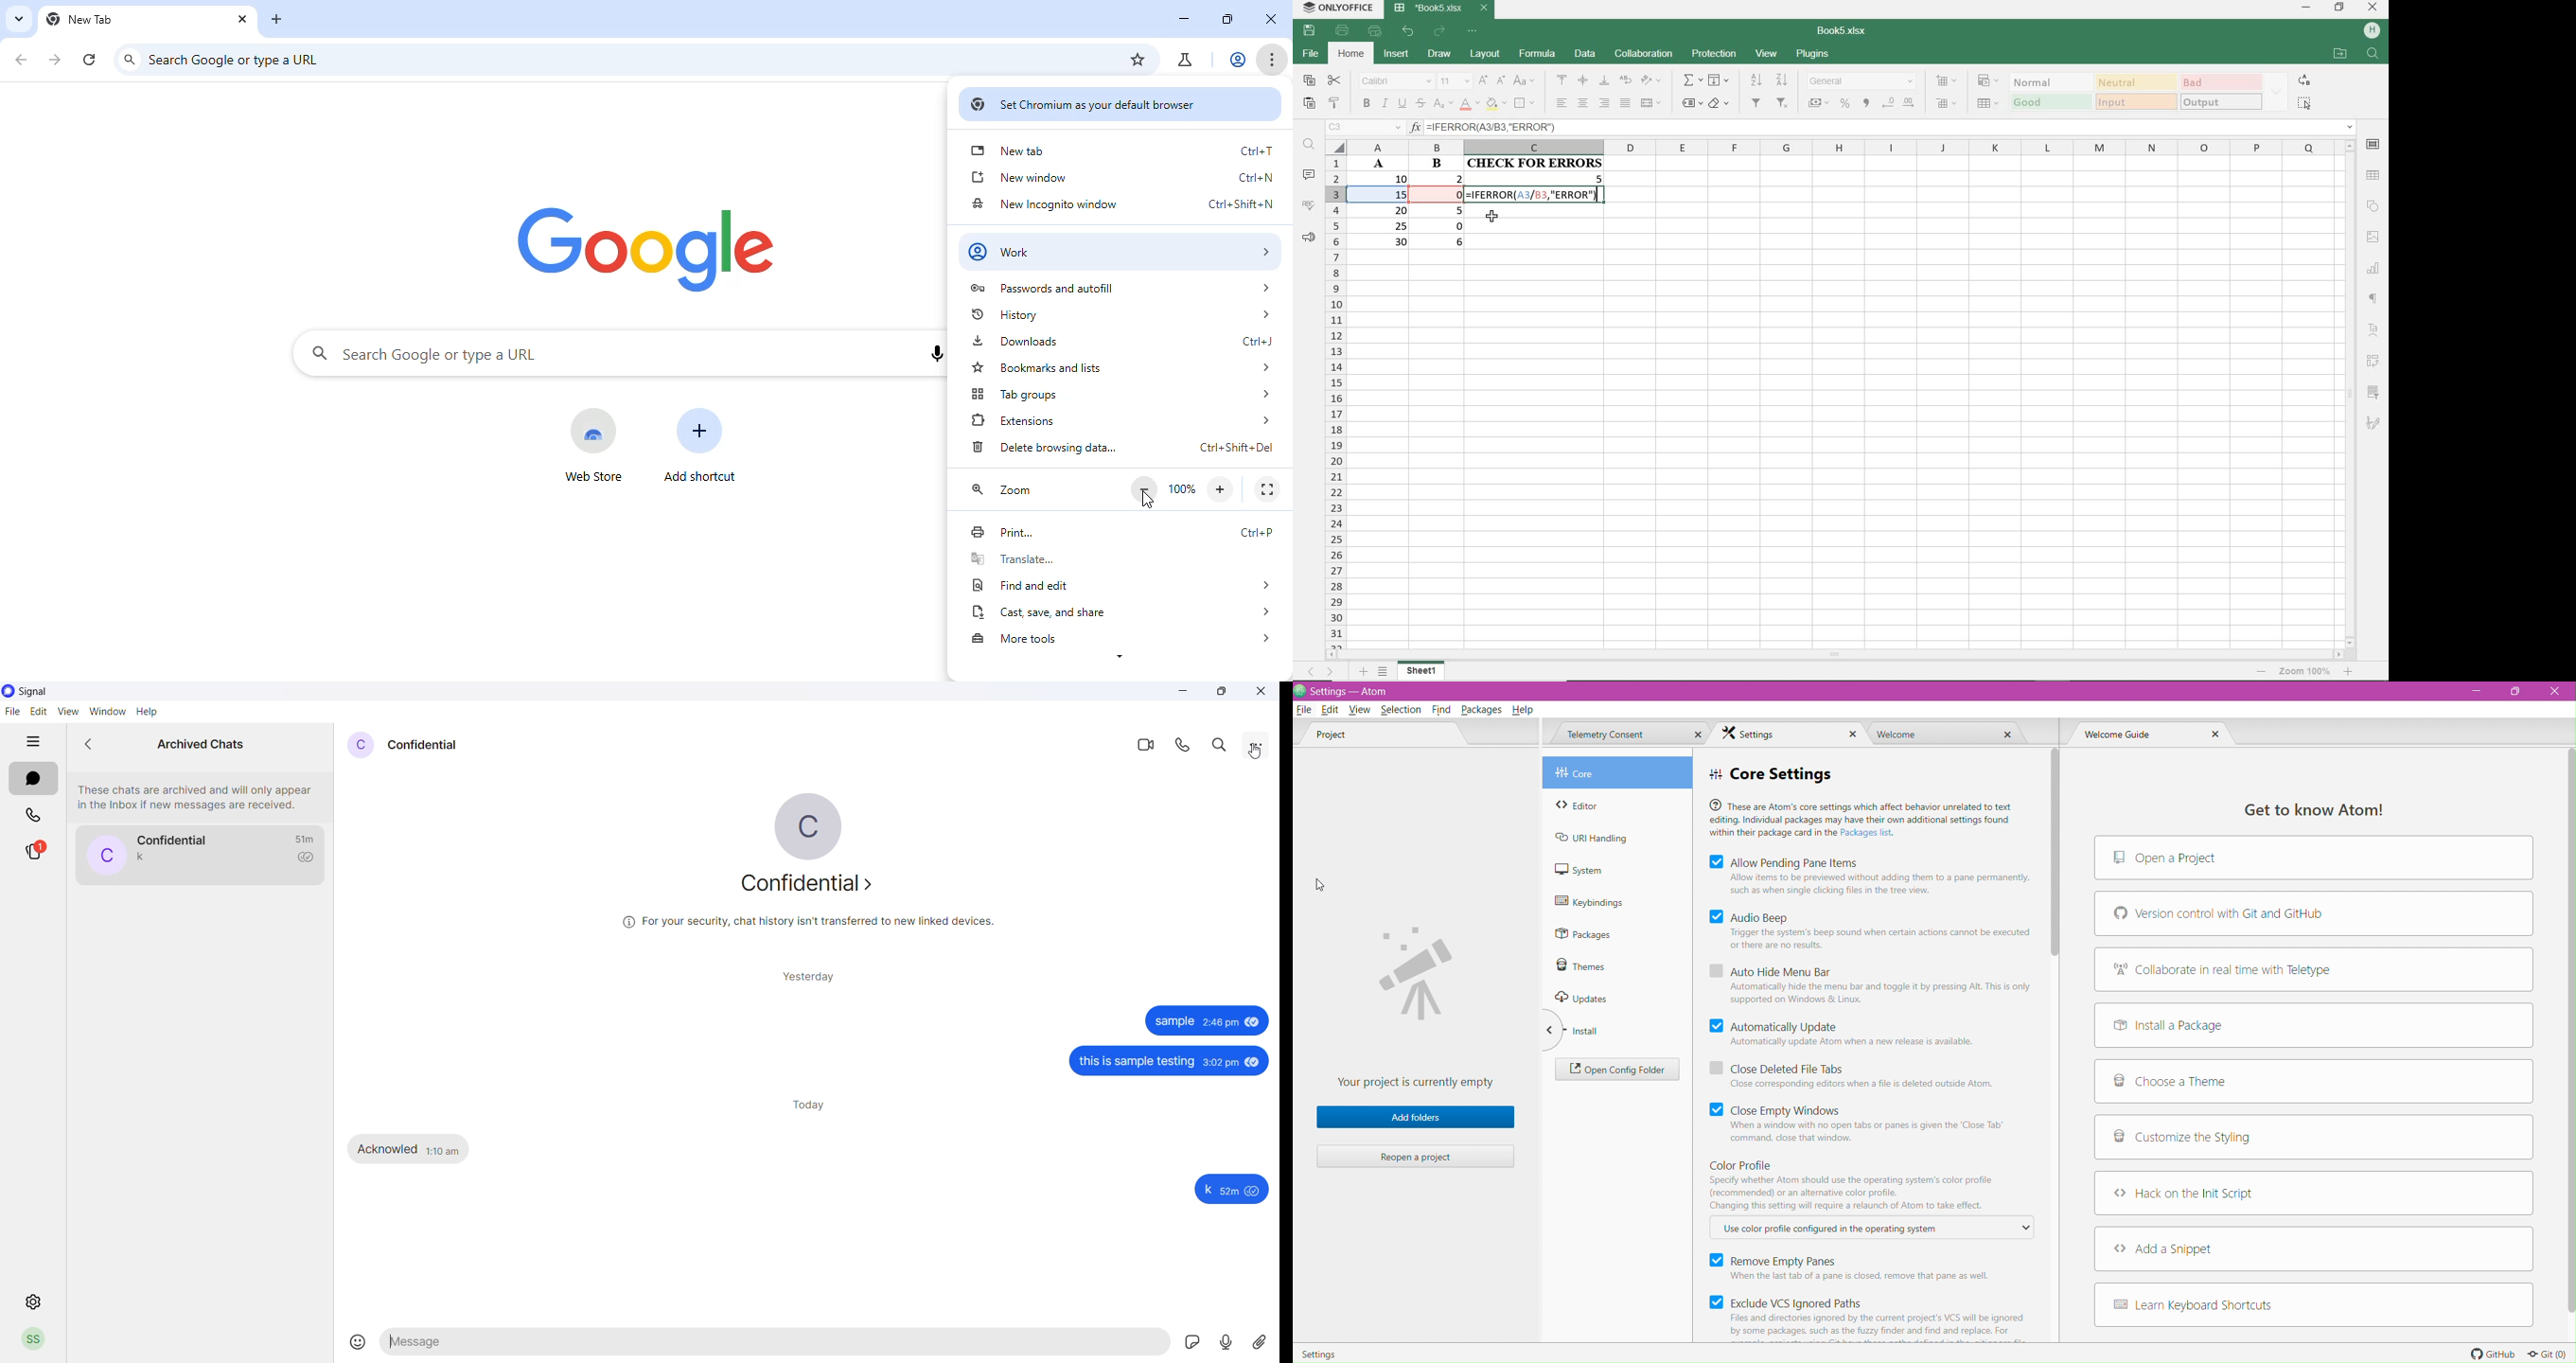 The image size is (2576, 1372). What do you see at coordinates (1948, 102) in the screenshot?
I see `DELETE CELLS` at bounding box center [1948, 102].